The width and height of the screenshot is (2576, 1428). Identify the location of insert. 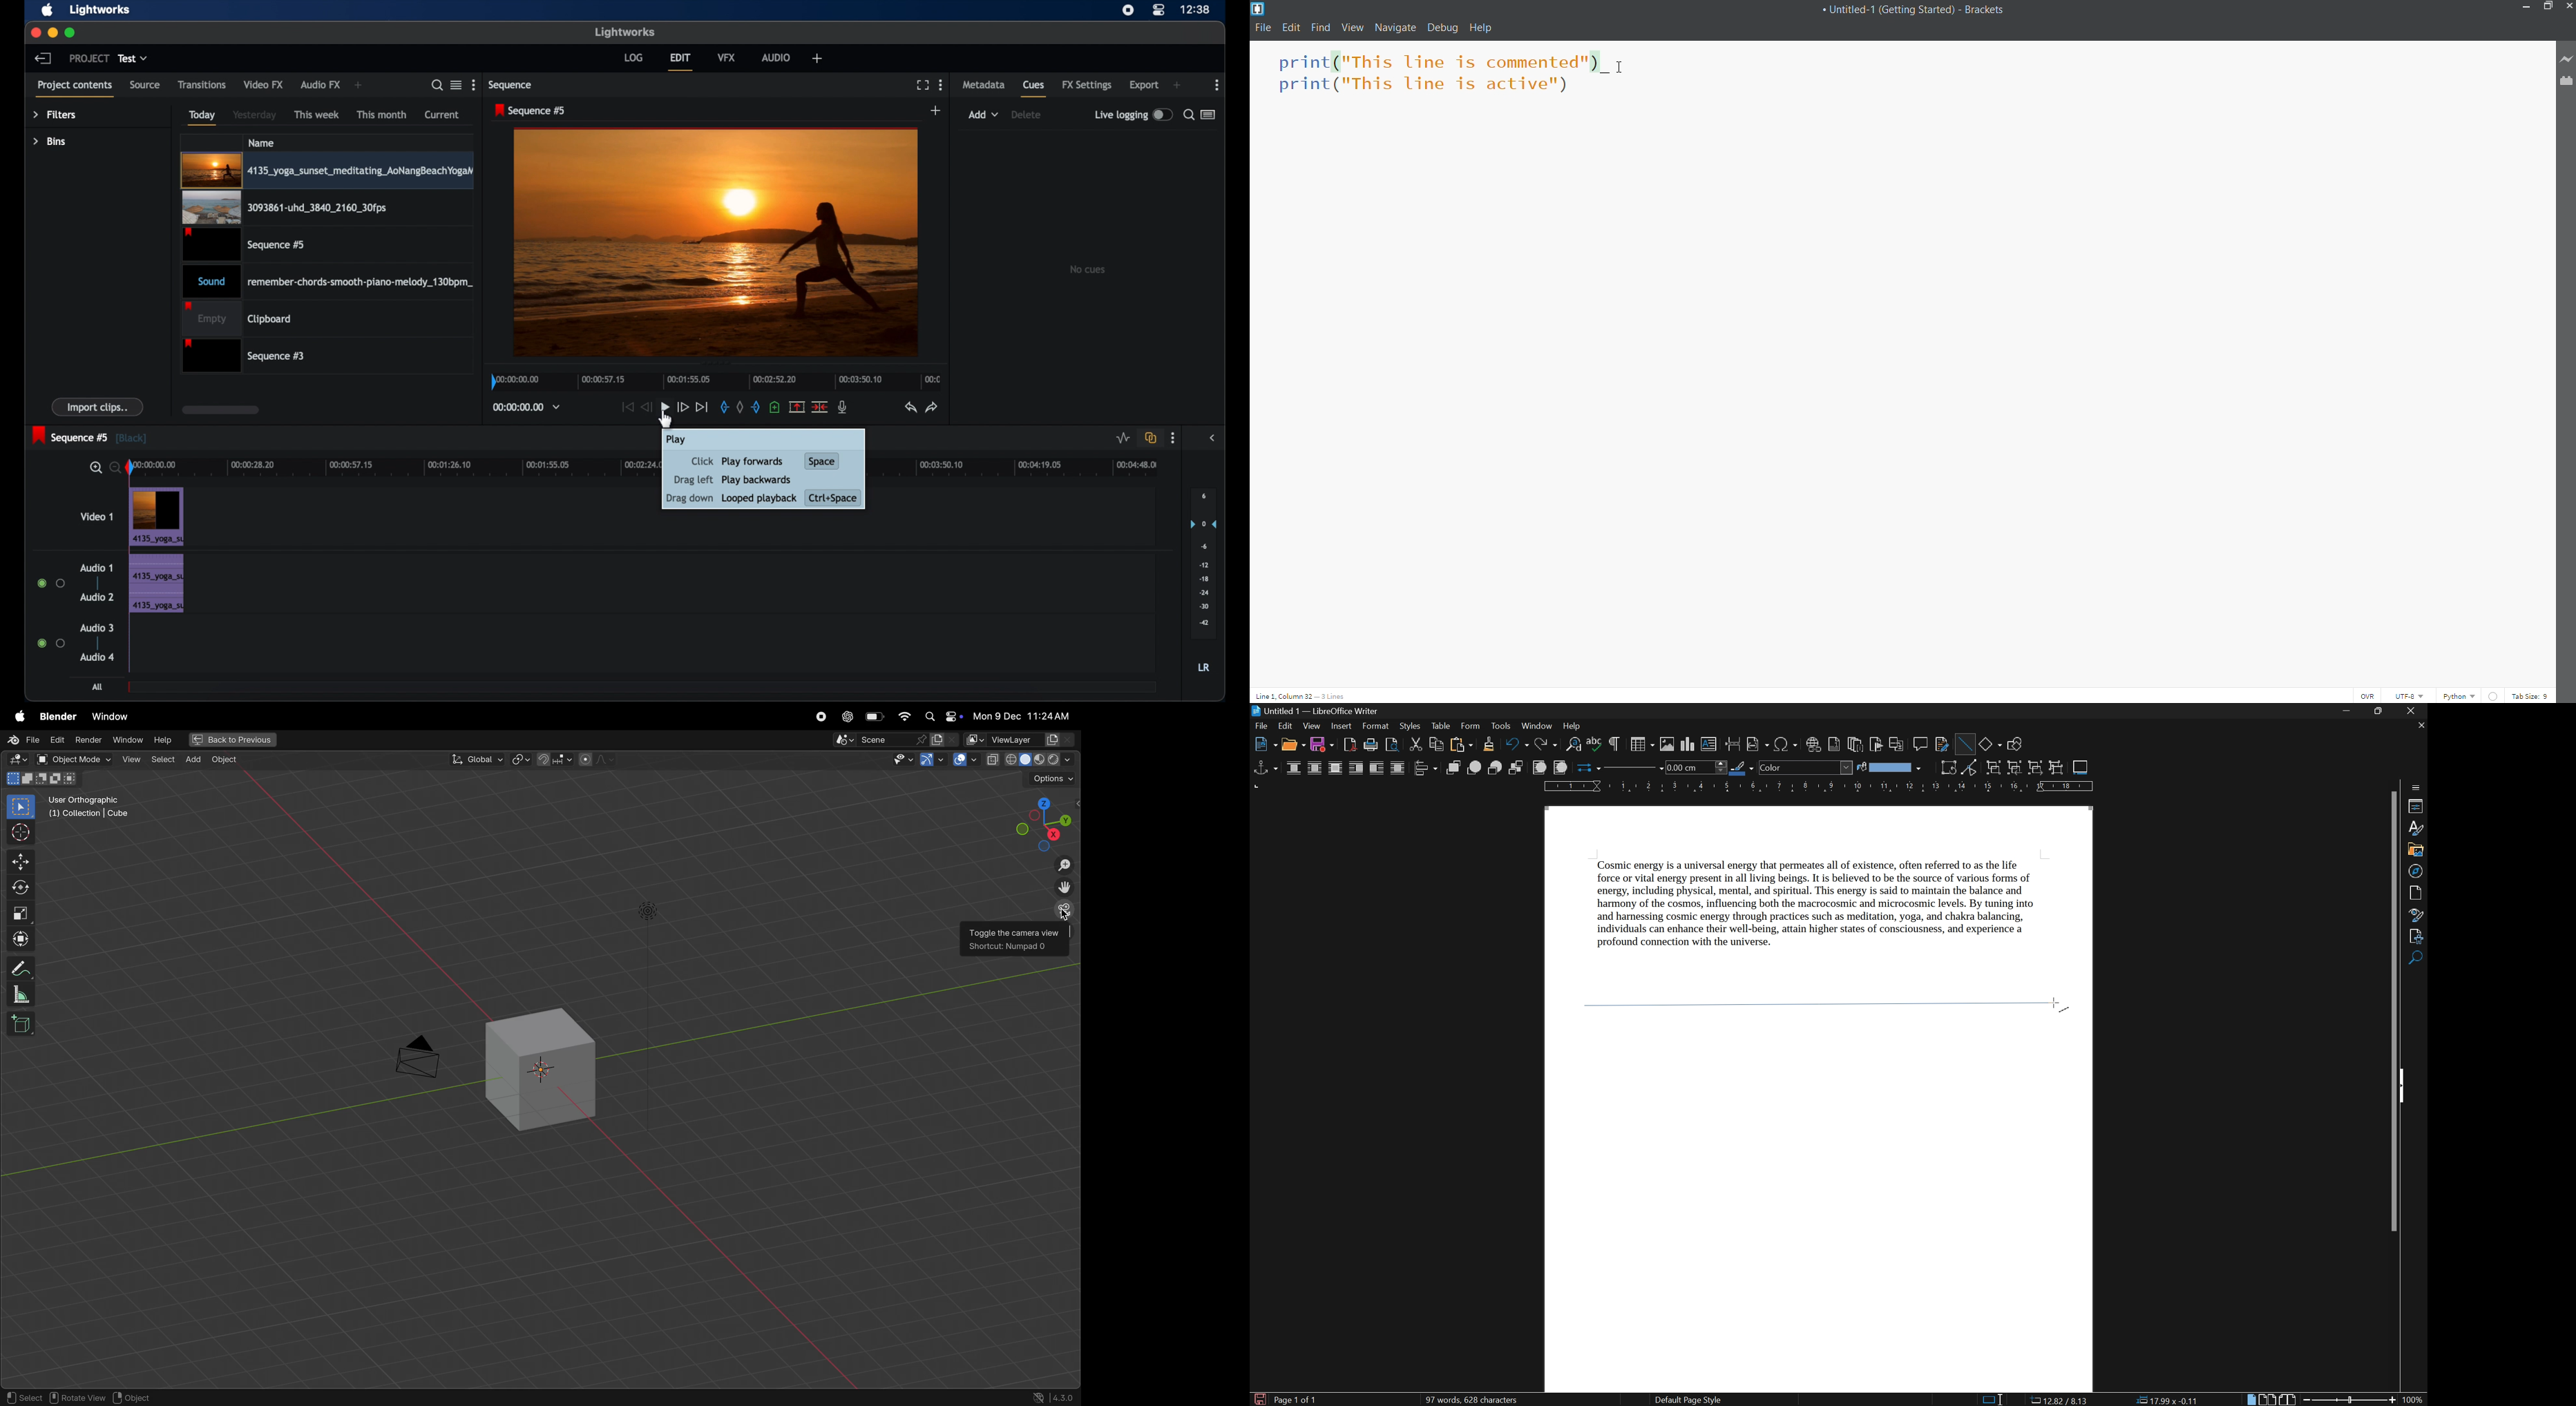
(1341, 726).